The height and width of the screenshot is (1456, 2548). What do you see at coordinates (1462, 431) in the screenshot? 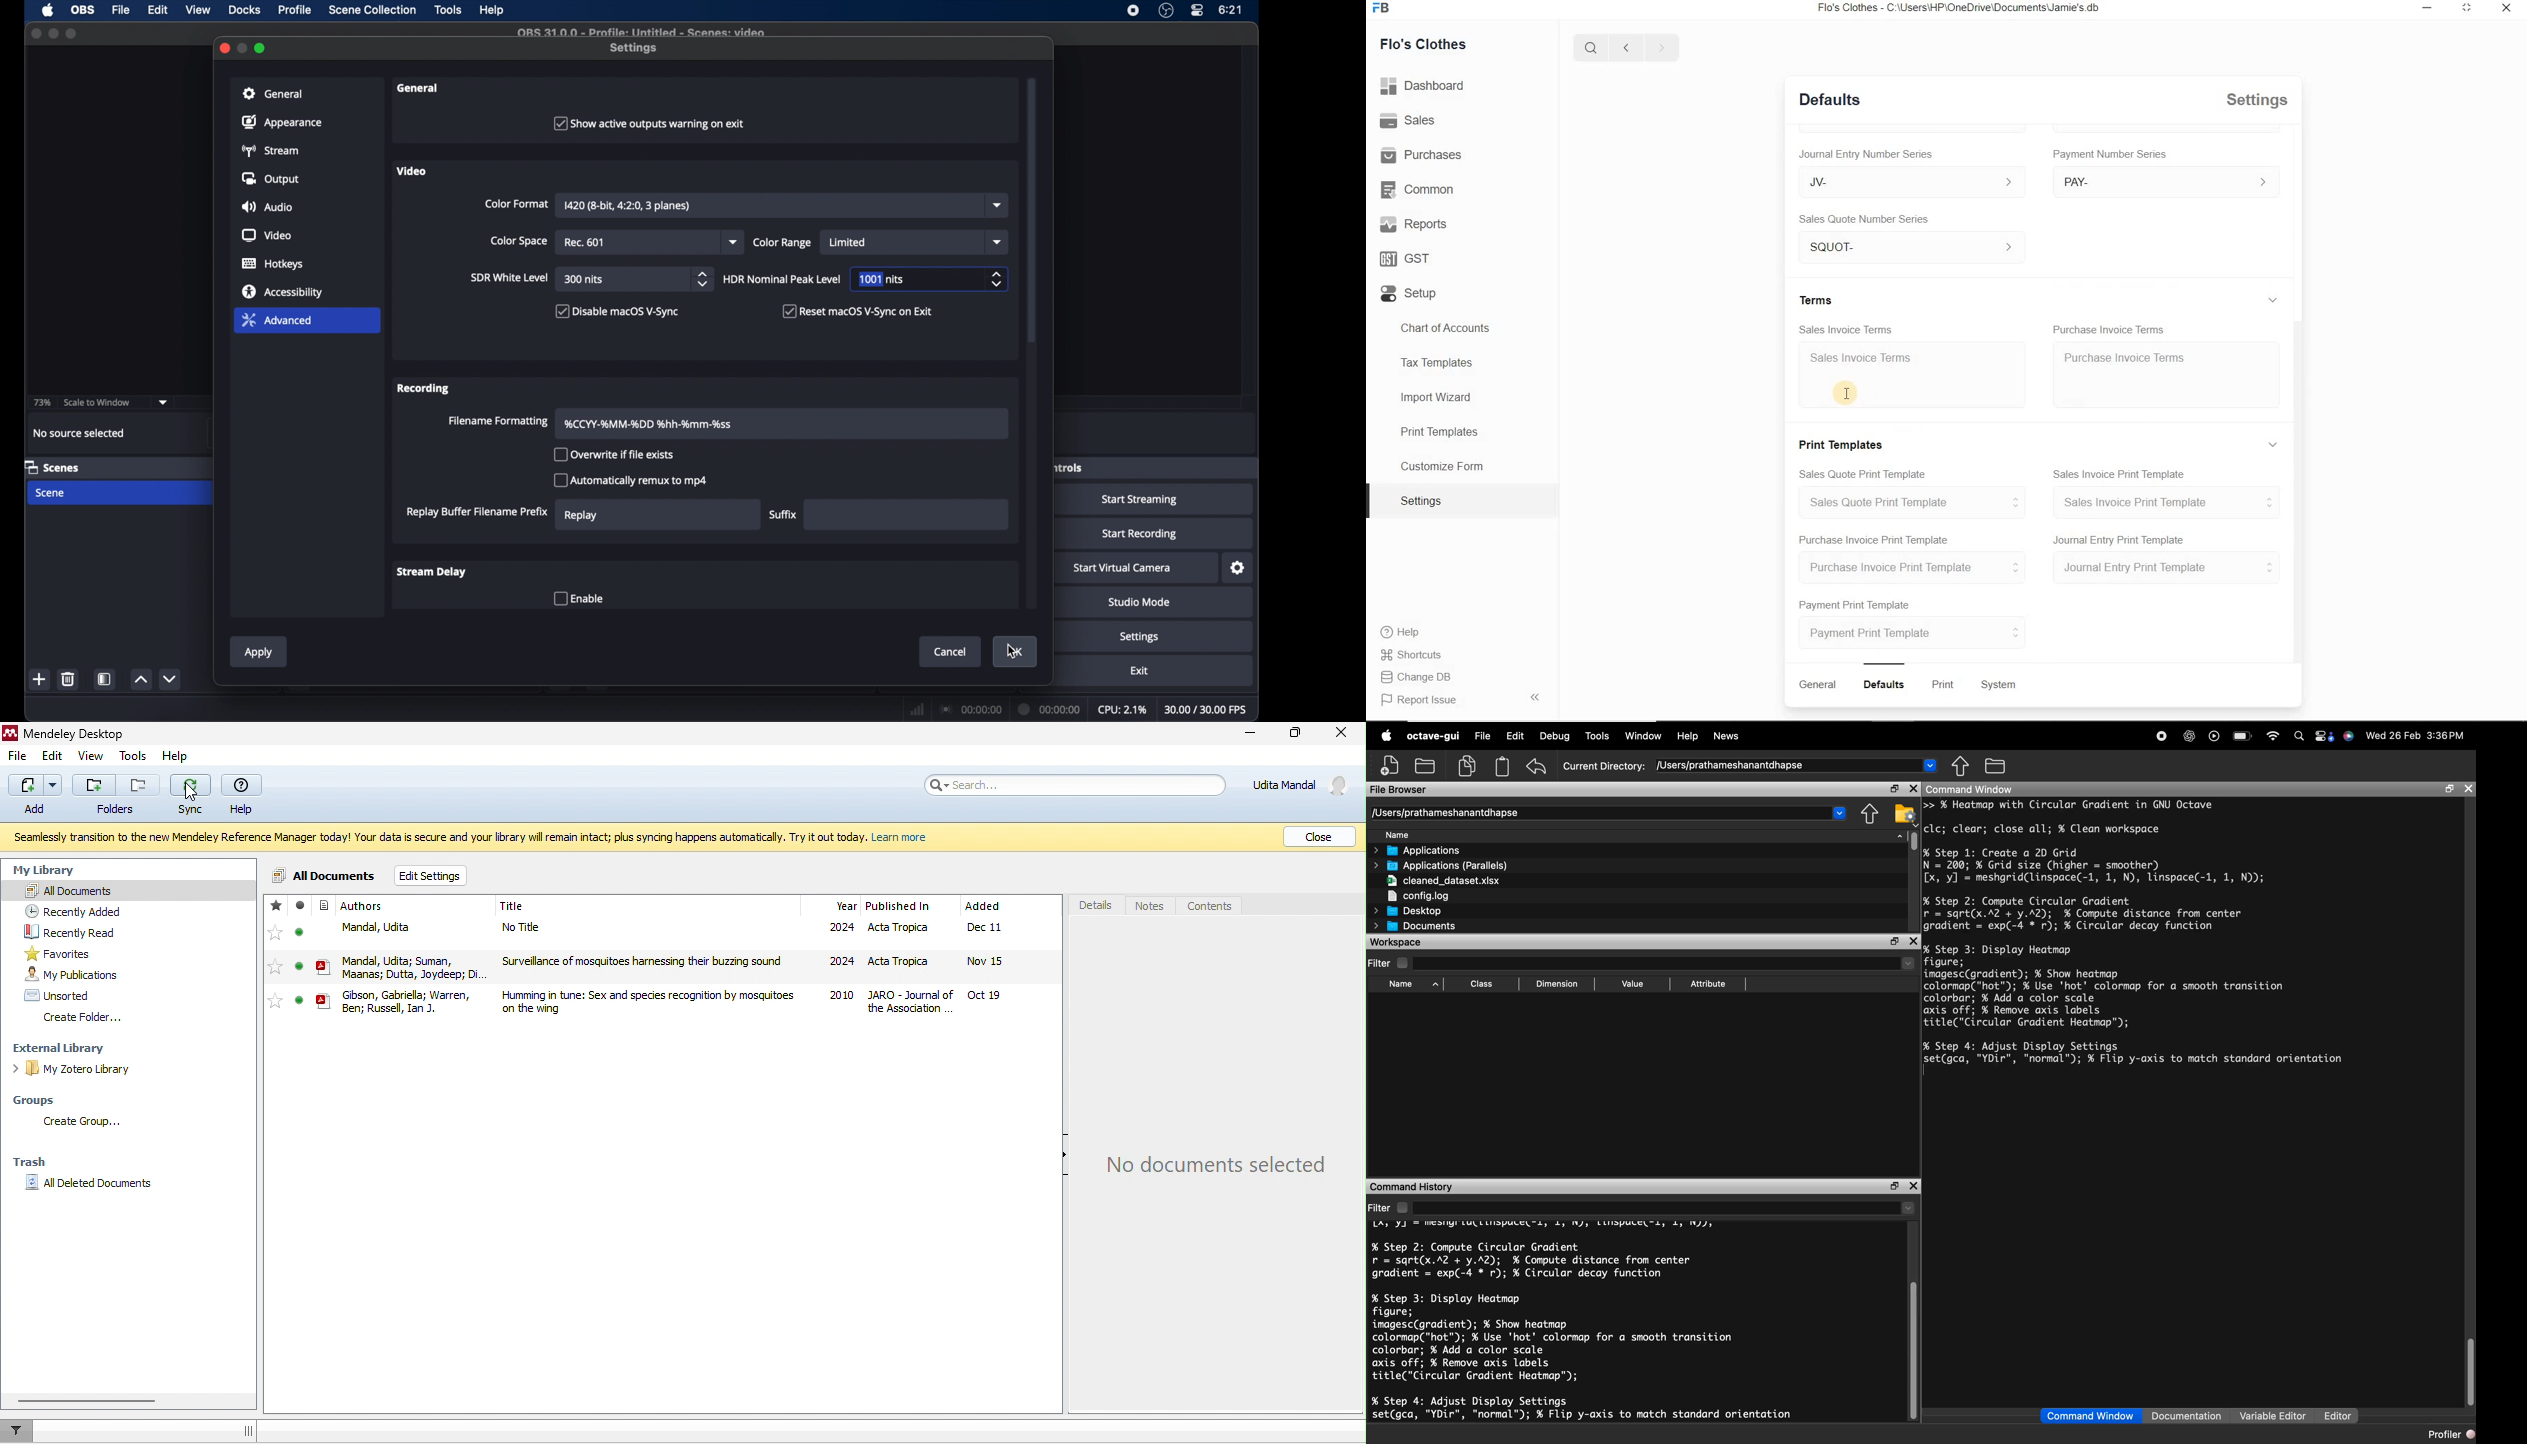
I see `Print Templates` at bounding box center [1462, 431].